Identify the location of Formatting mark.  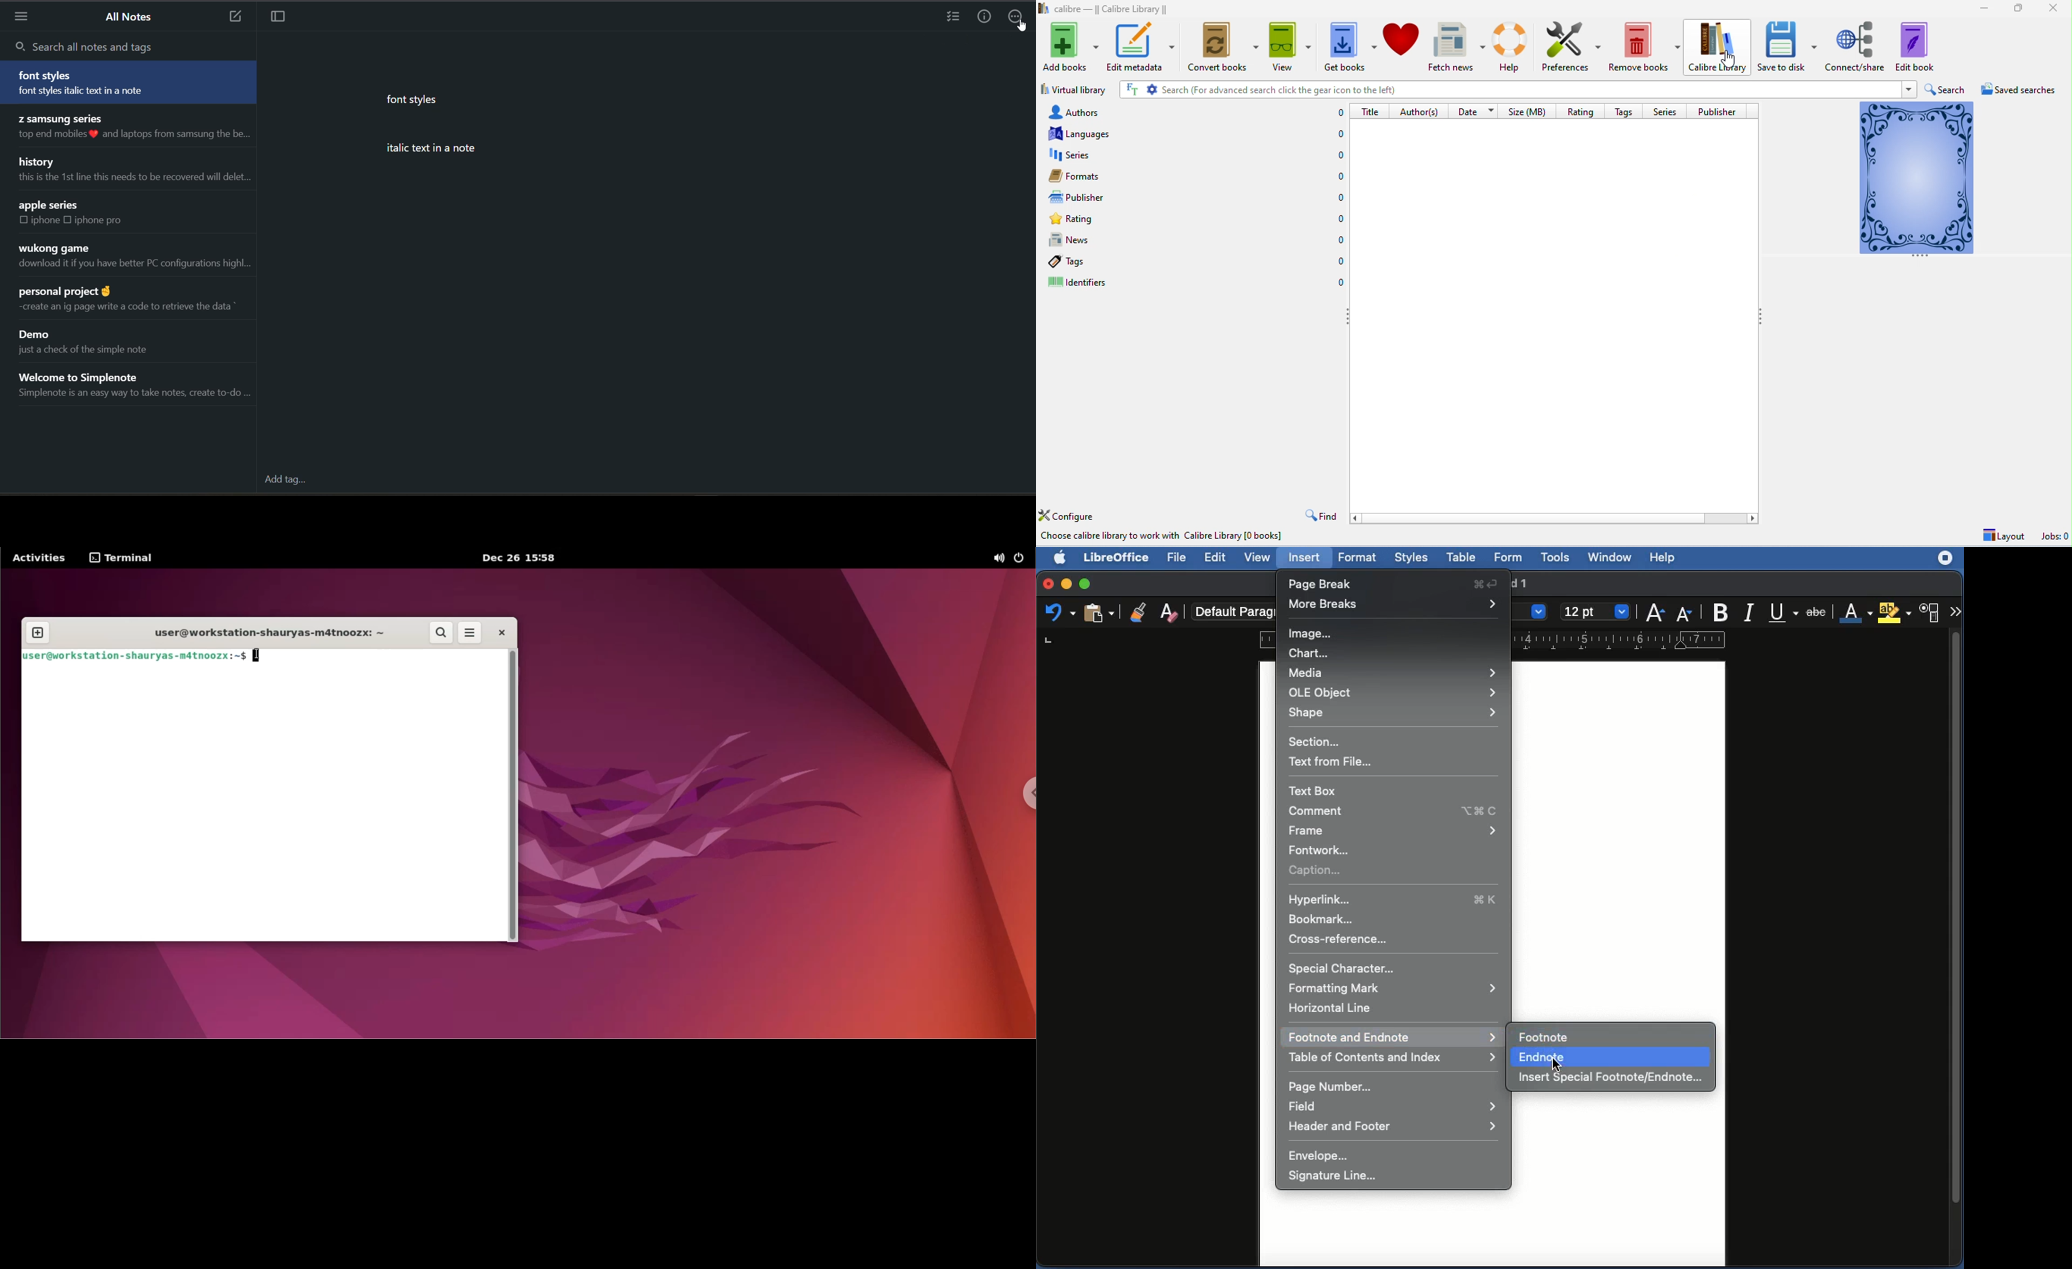
(1398, 988).